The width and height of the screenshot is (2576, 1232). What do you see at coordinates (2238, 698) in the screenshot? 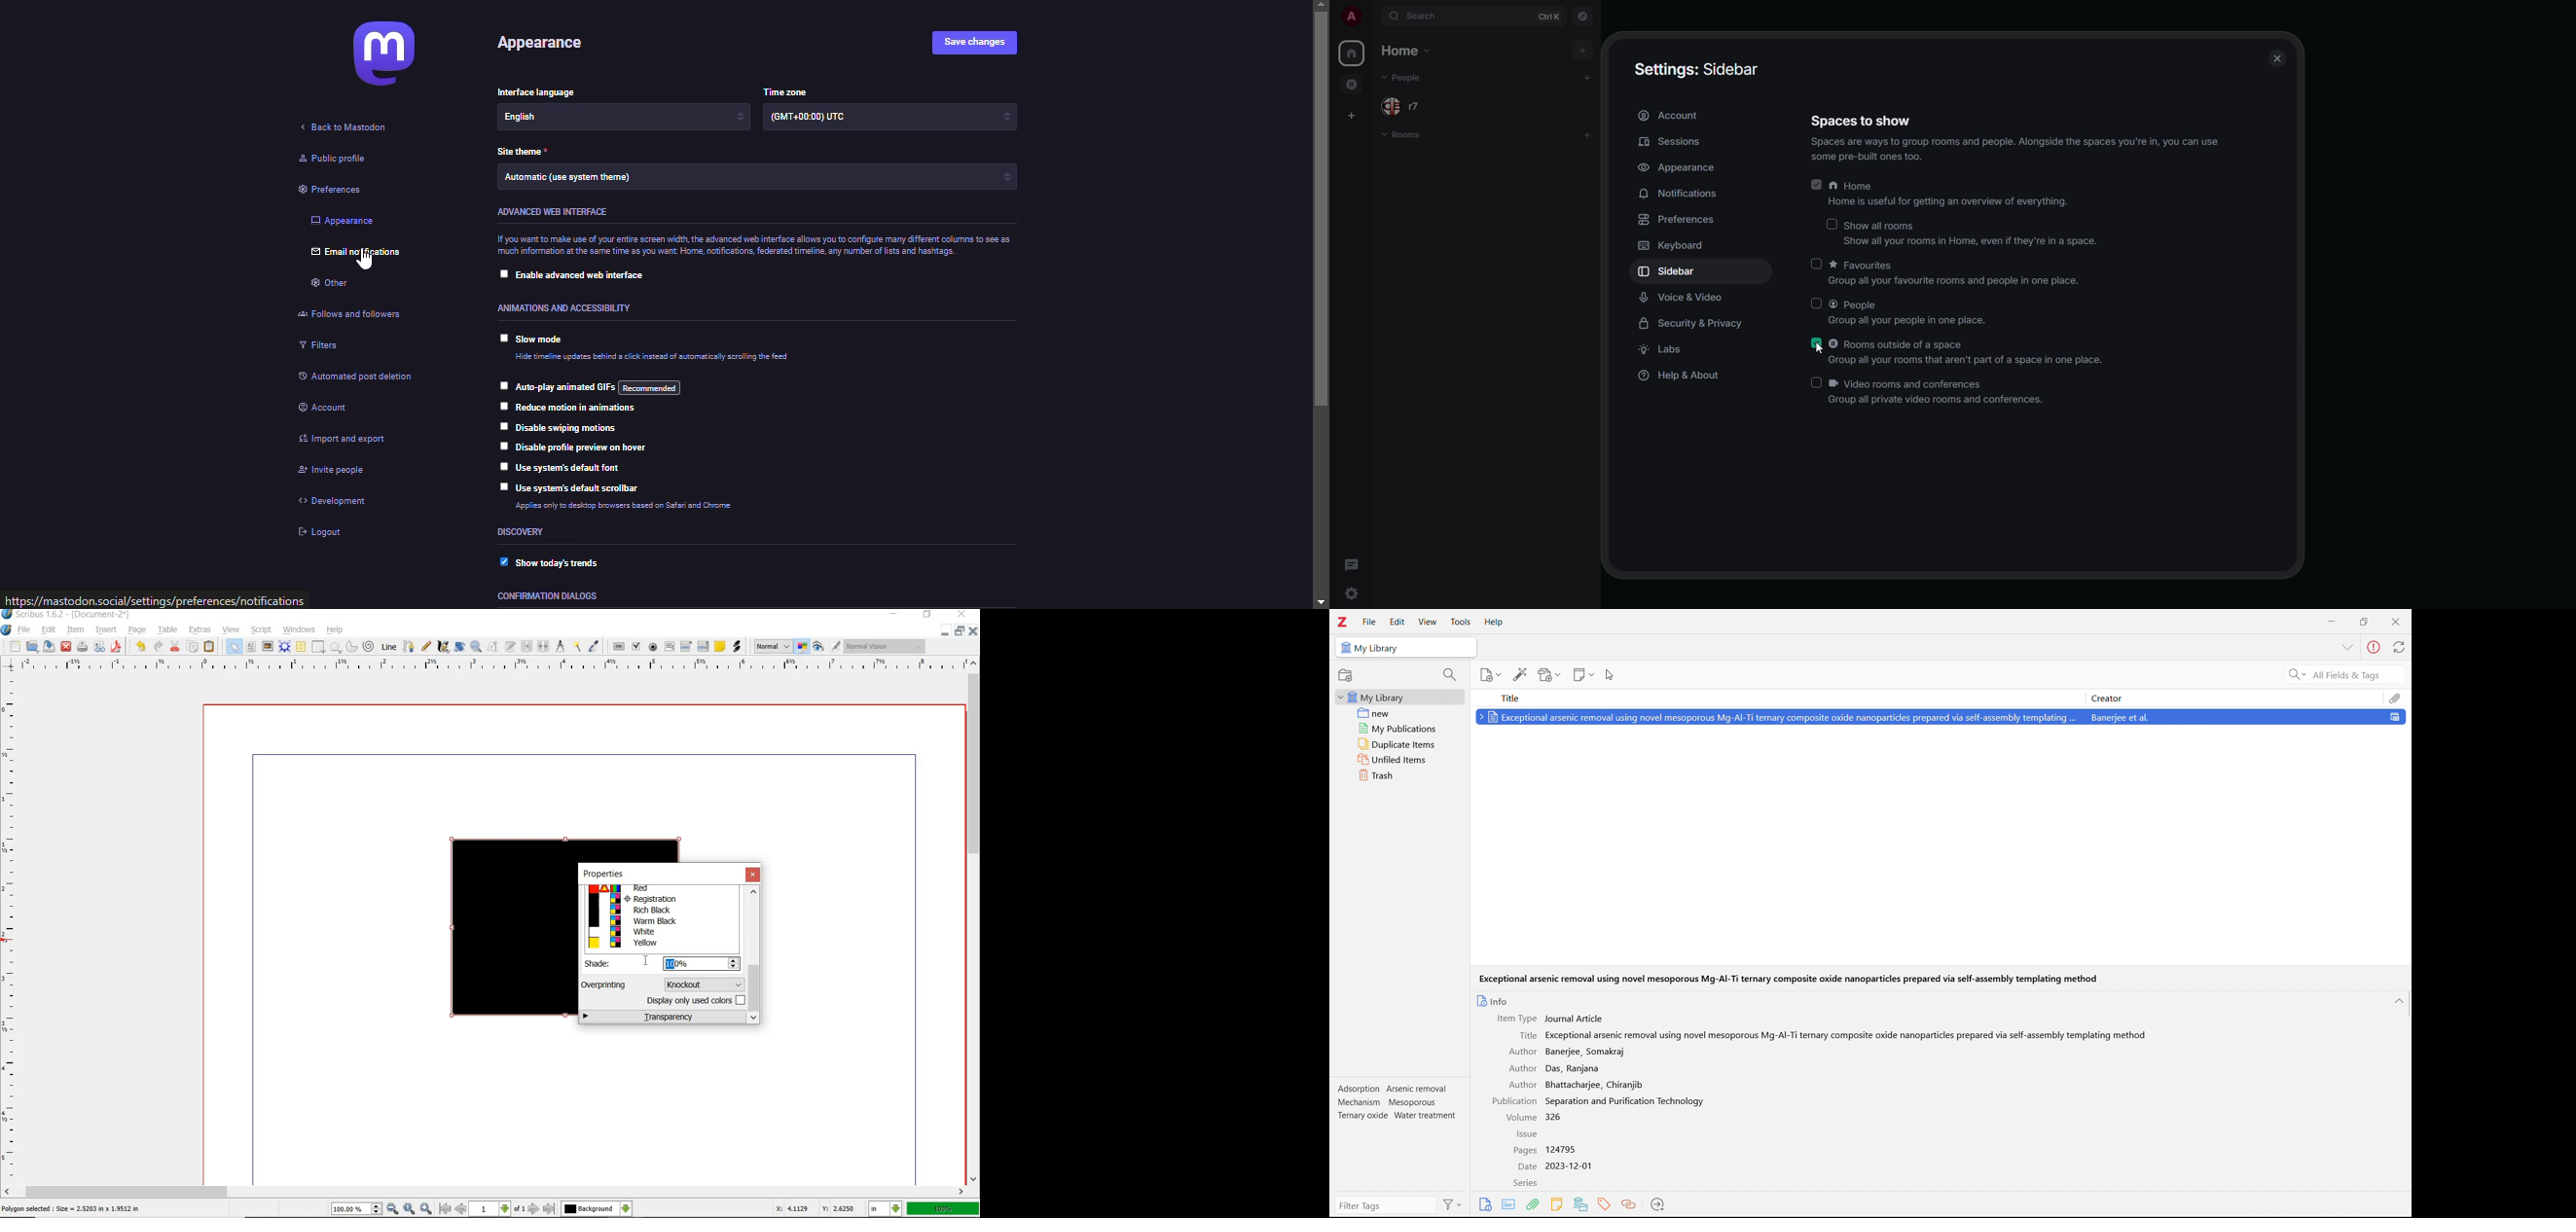
I see `Creator` at bounding box center [2238, 698].